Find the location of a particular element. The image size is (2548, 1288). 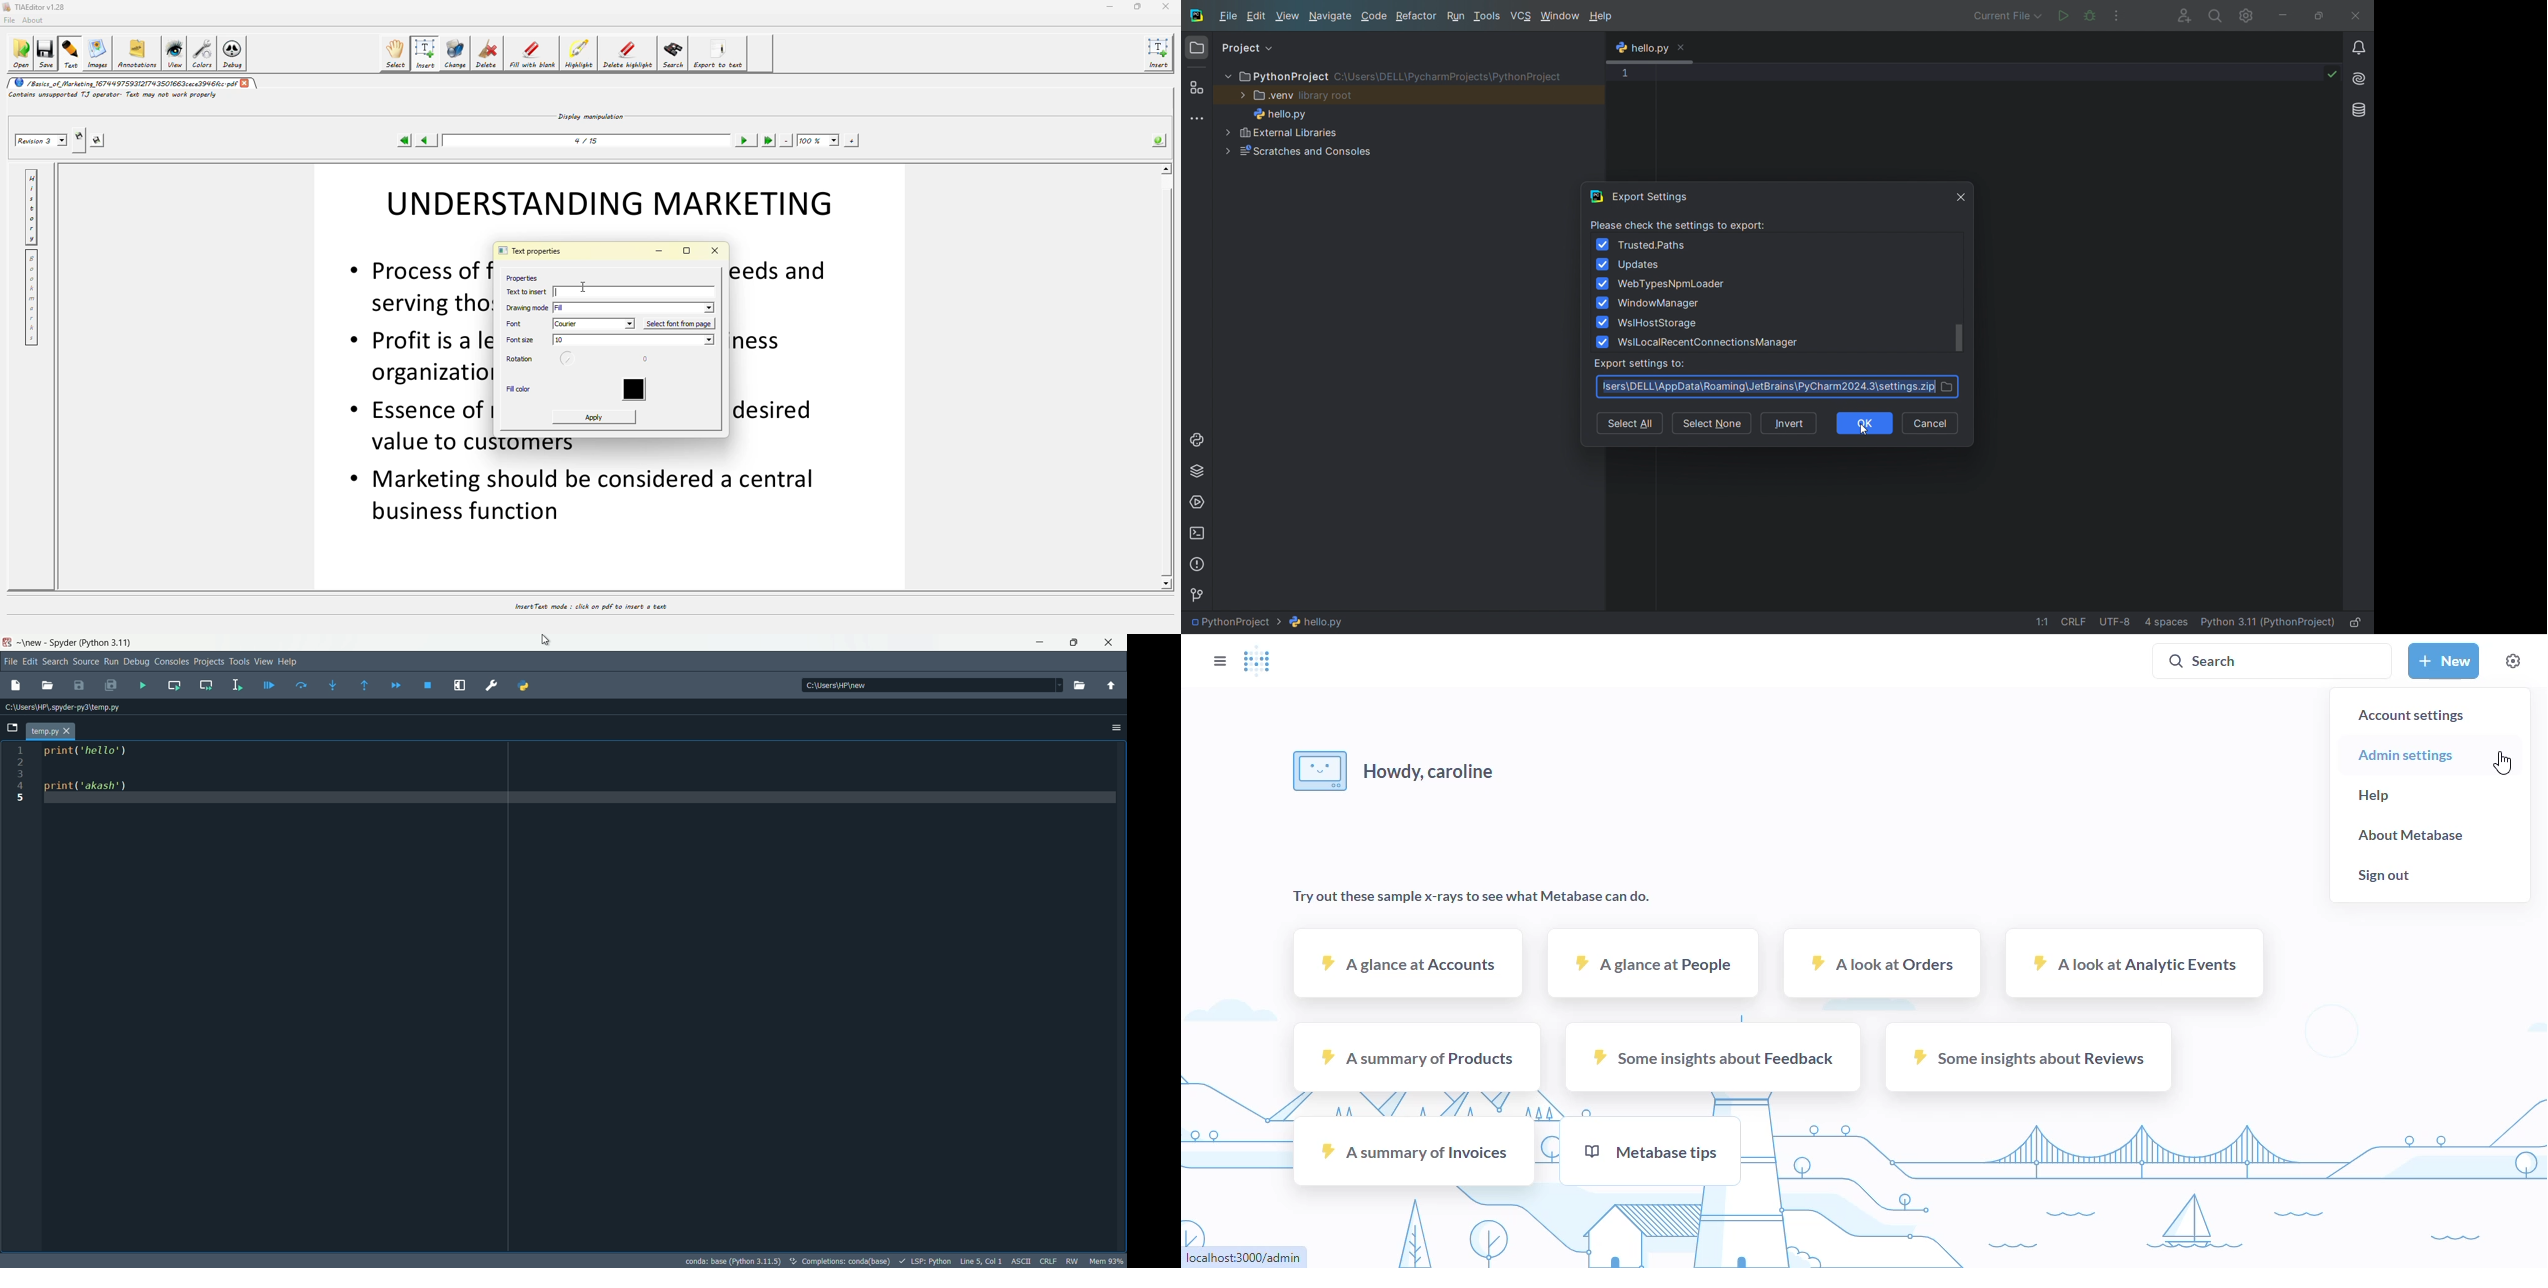

tools menu is located at coordinates (238, 662).